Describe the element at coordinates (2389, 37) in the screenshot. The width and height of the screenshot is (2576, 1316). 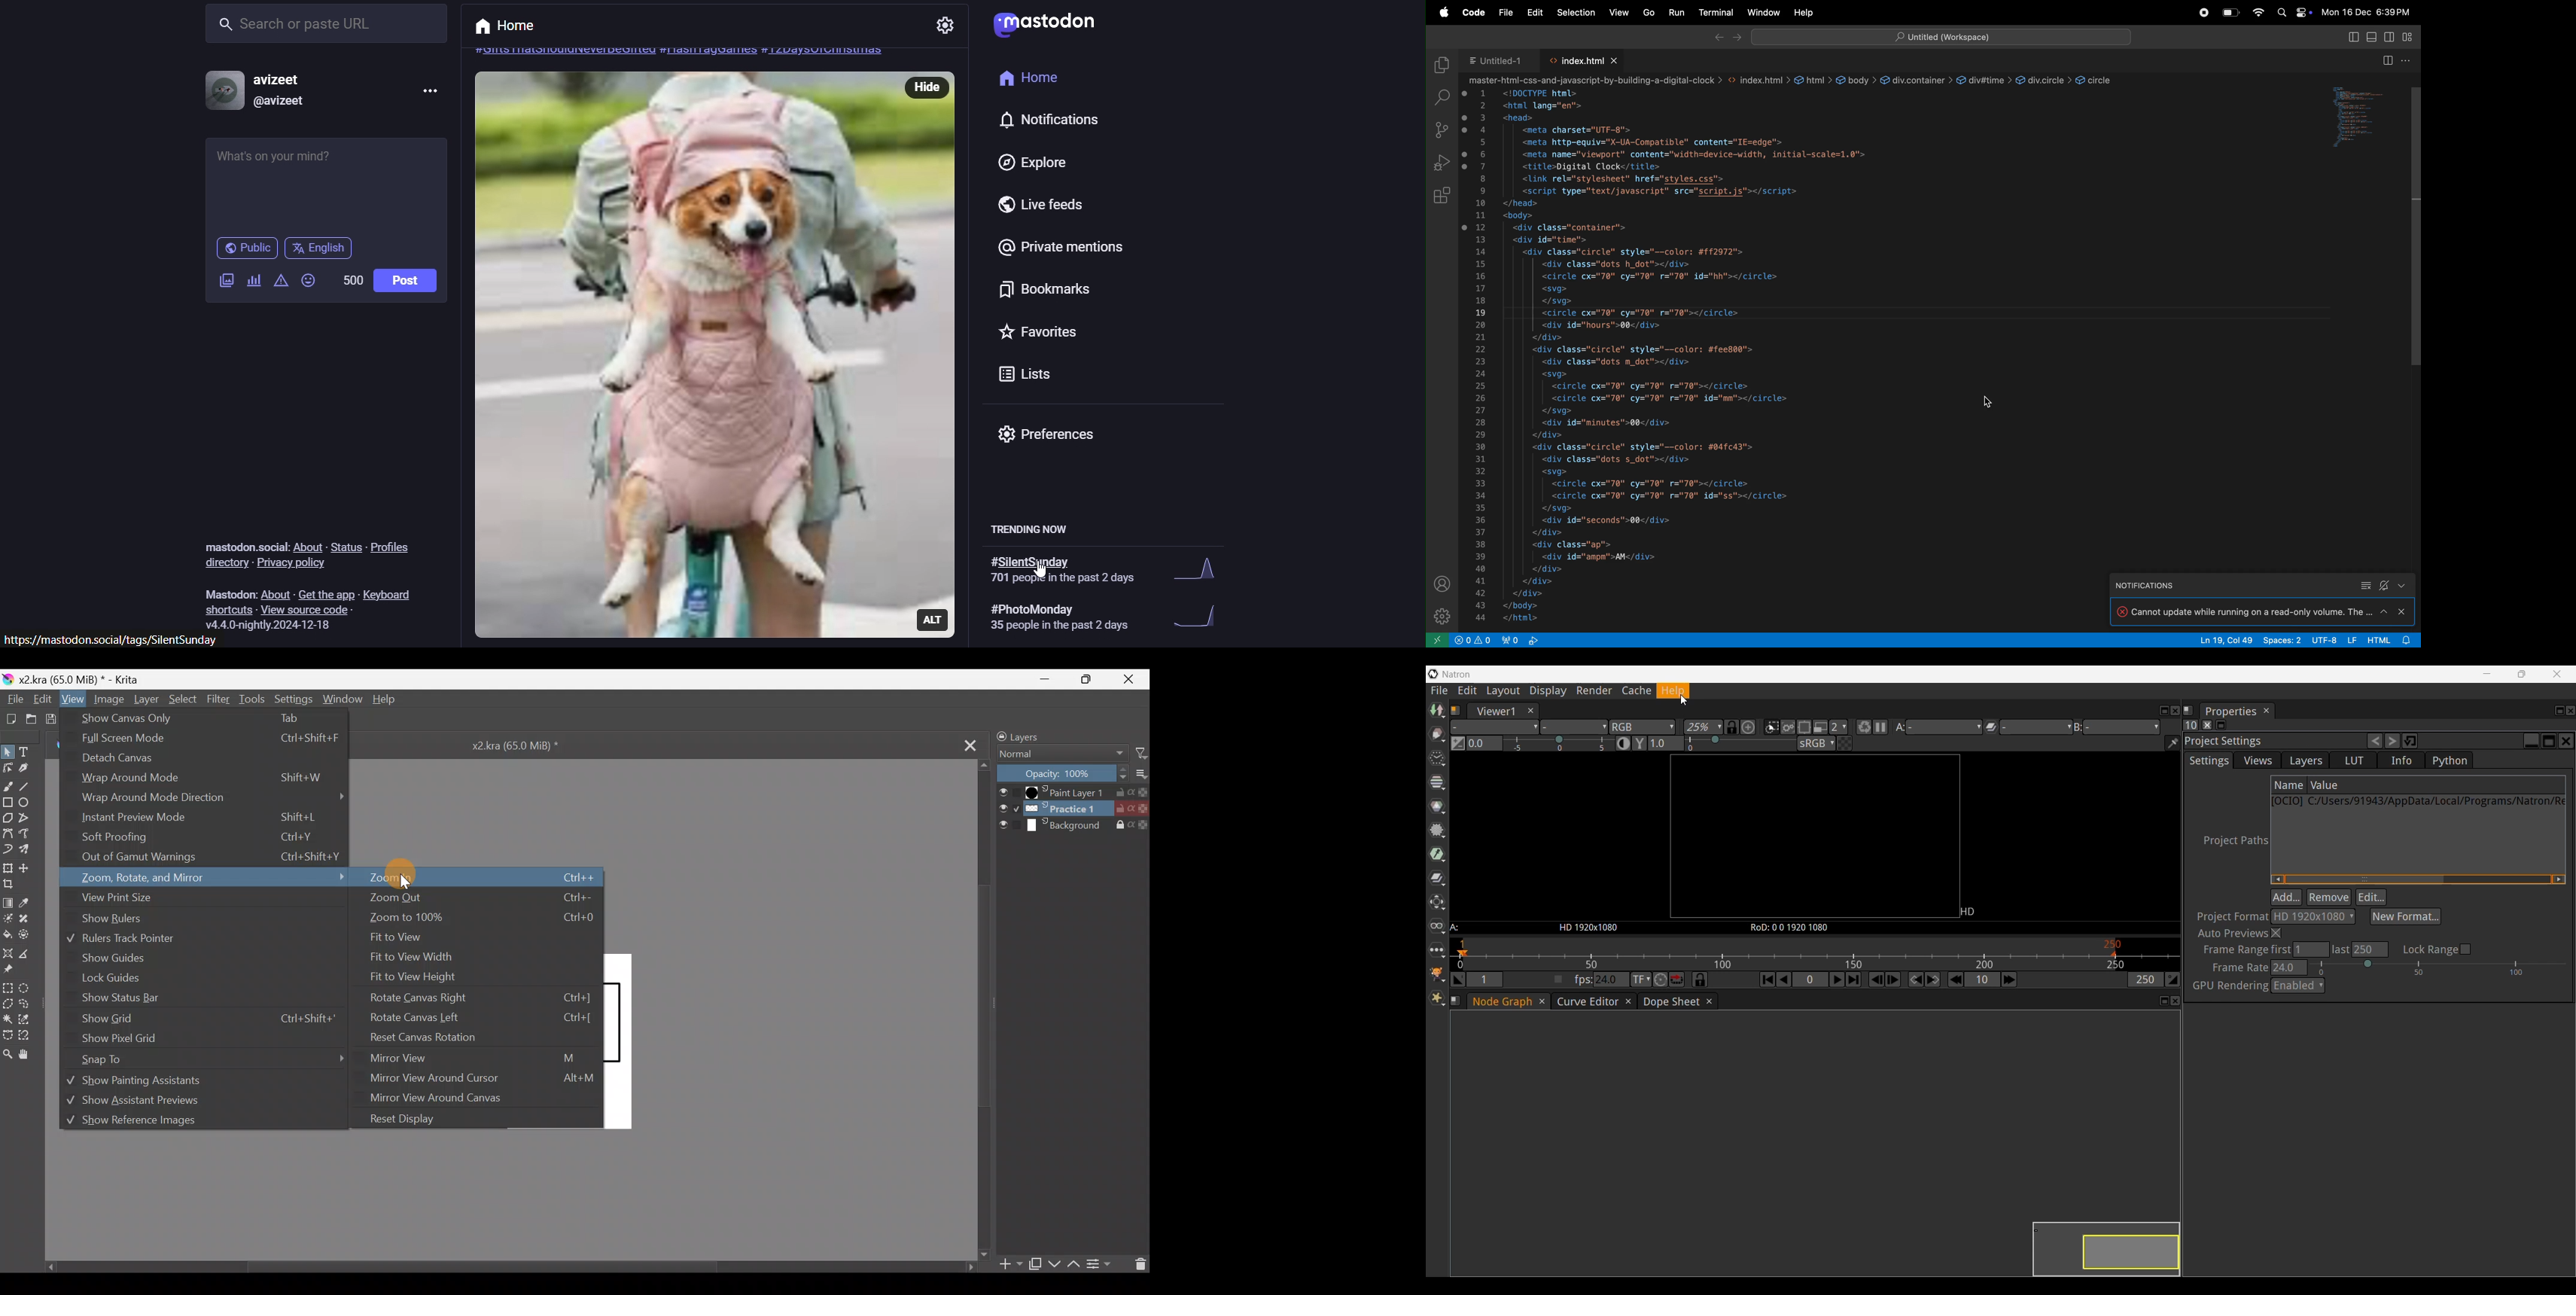
I see `toggle secondary side bar` at that location.